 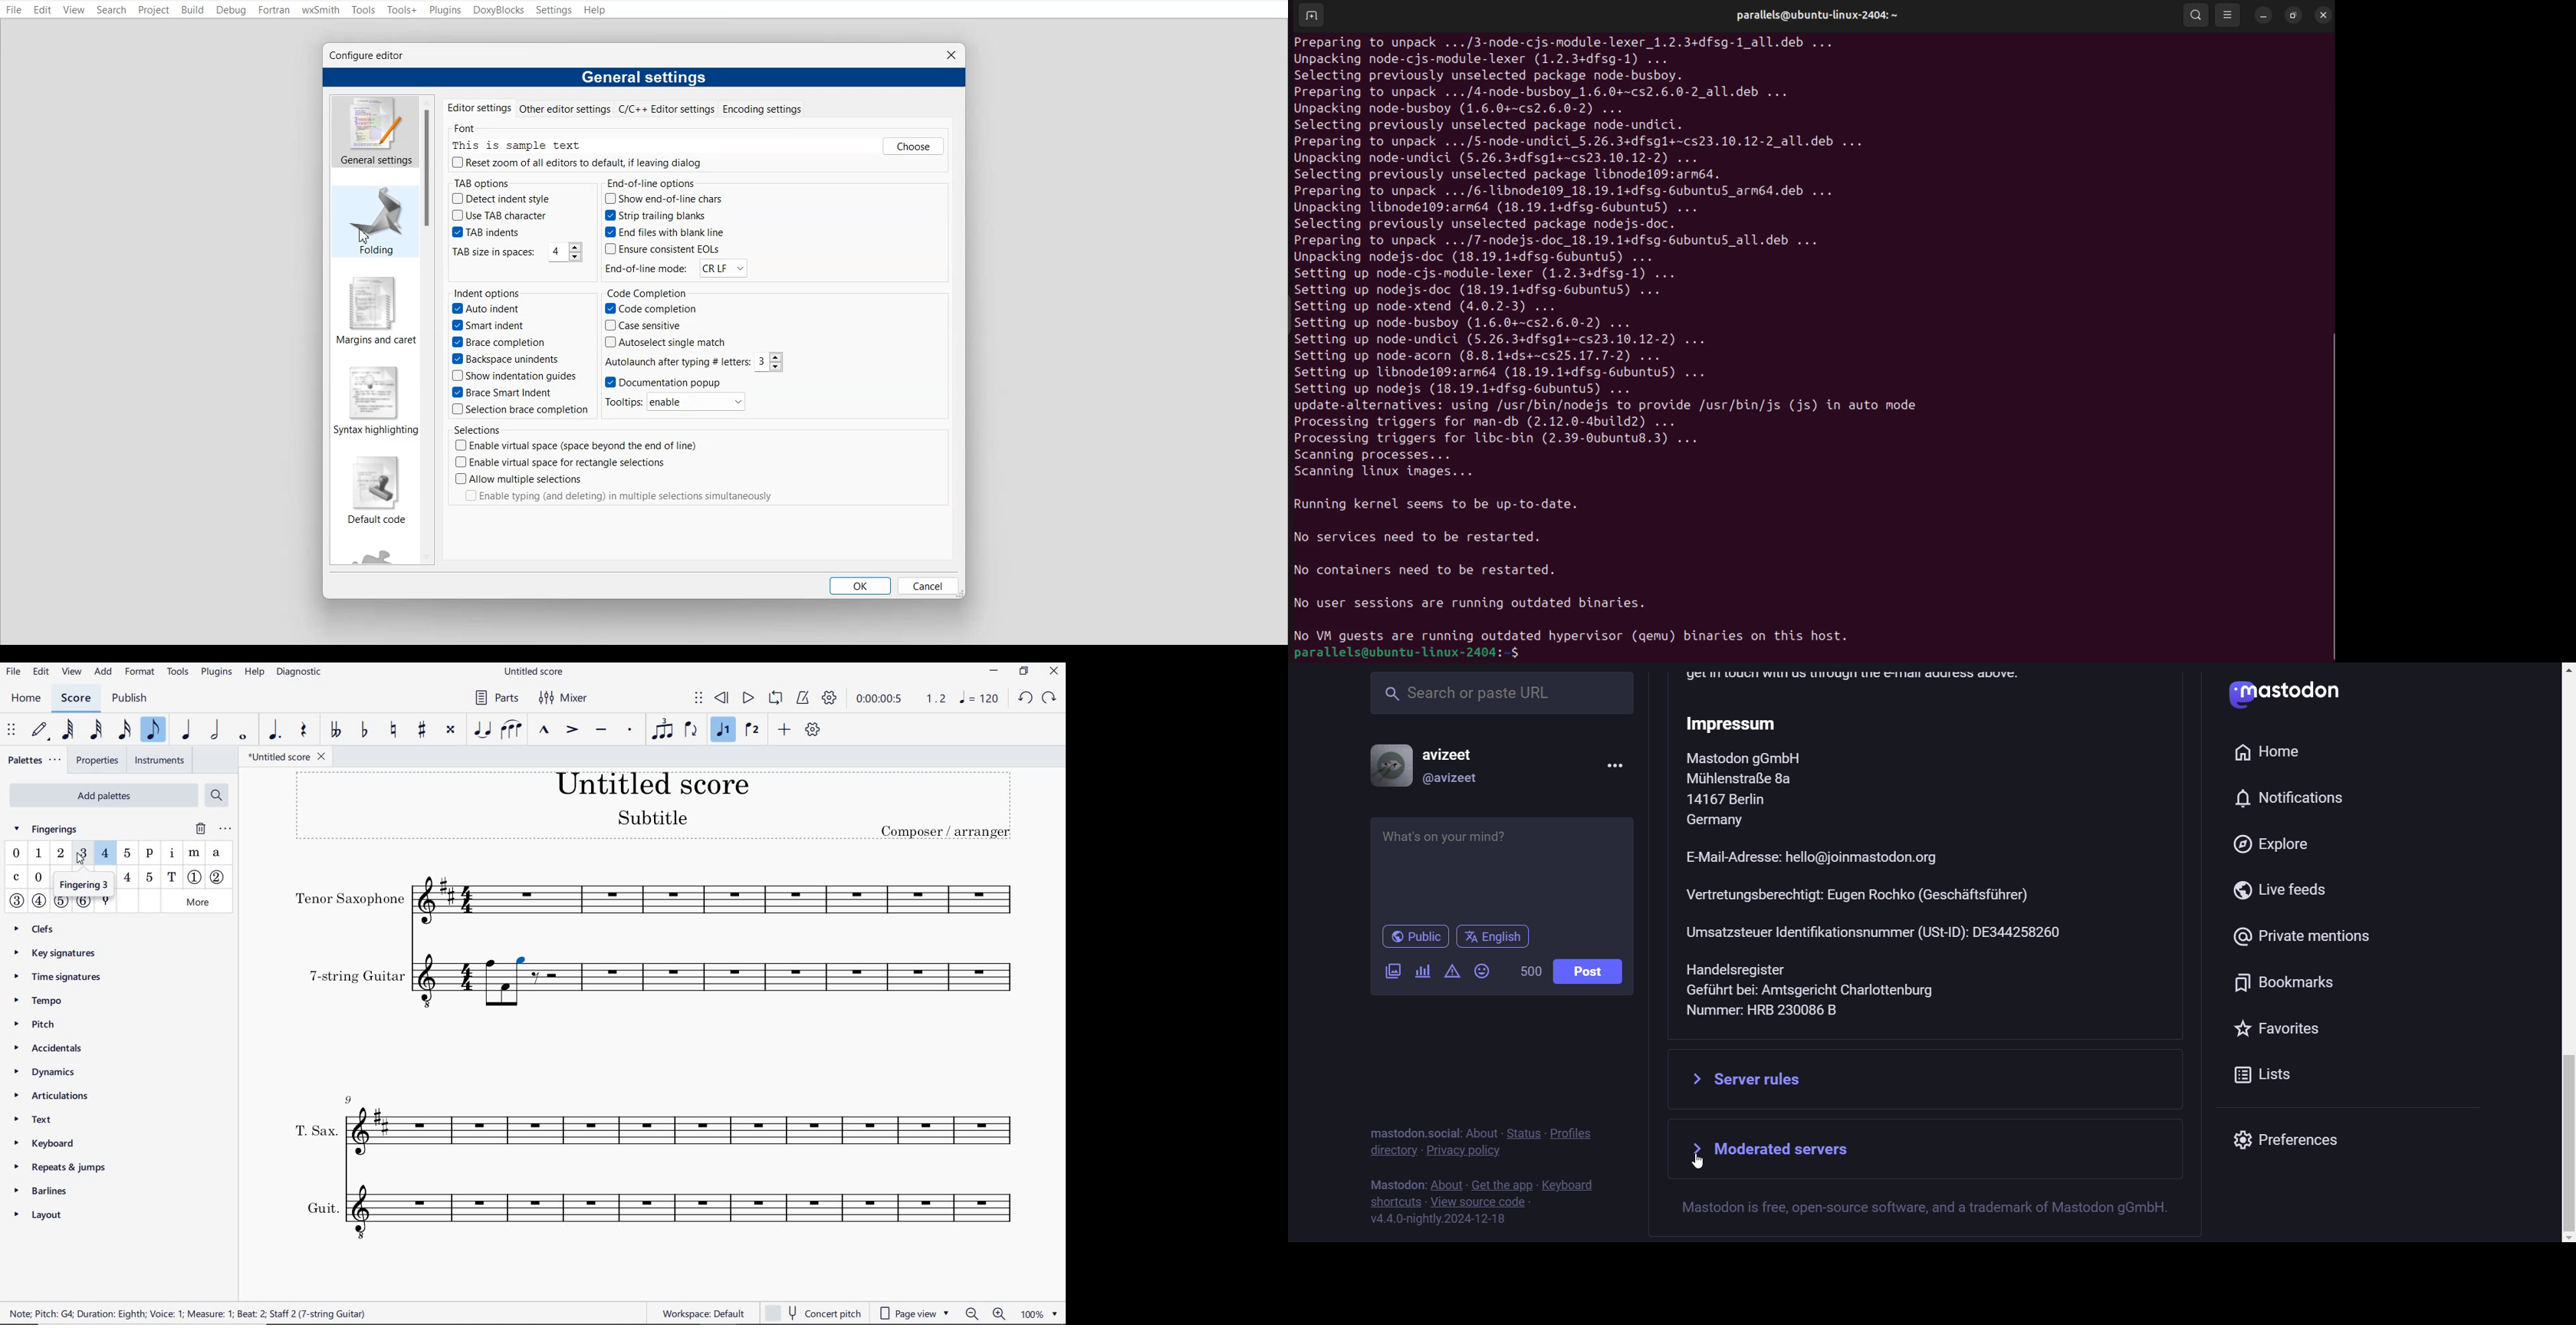 I want to click on add content warning, so click(x=1451, y=974).